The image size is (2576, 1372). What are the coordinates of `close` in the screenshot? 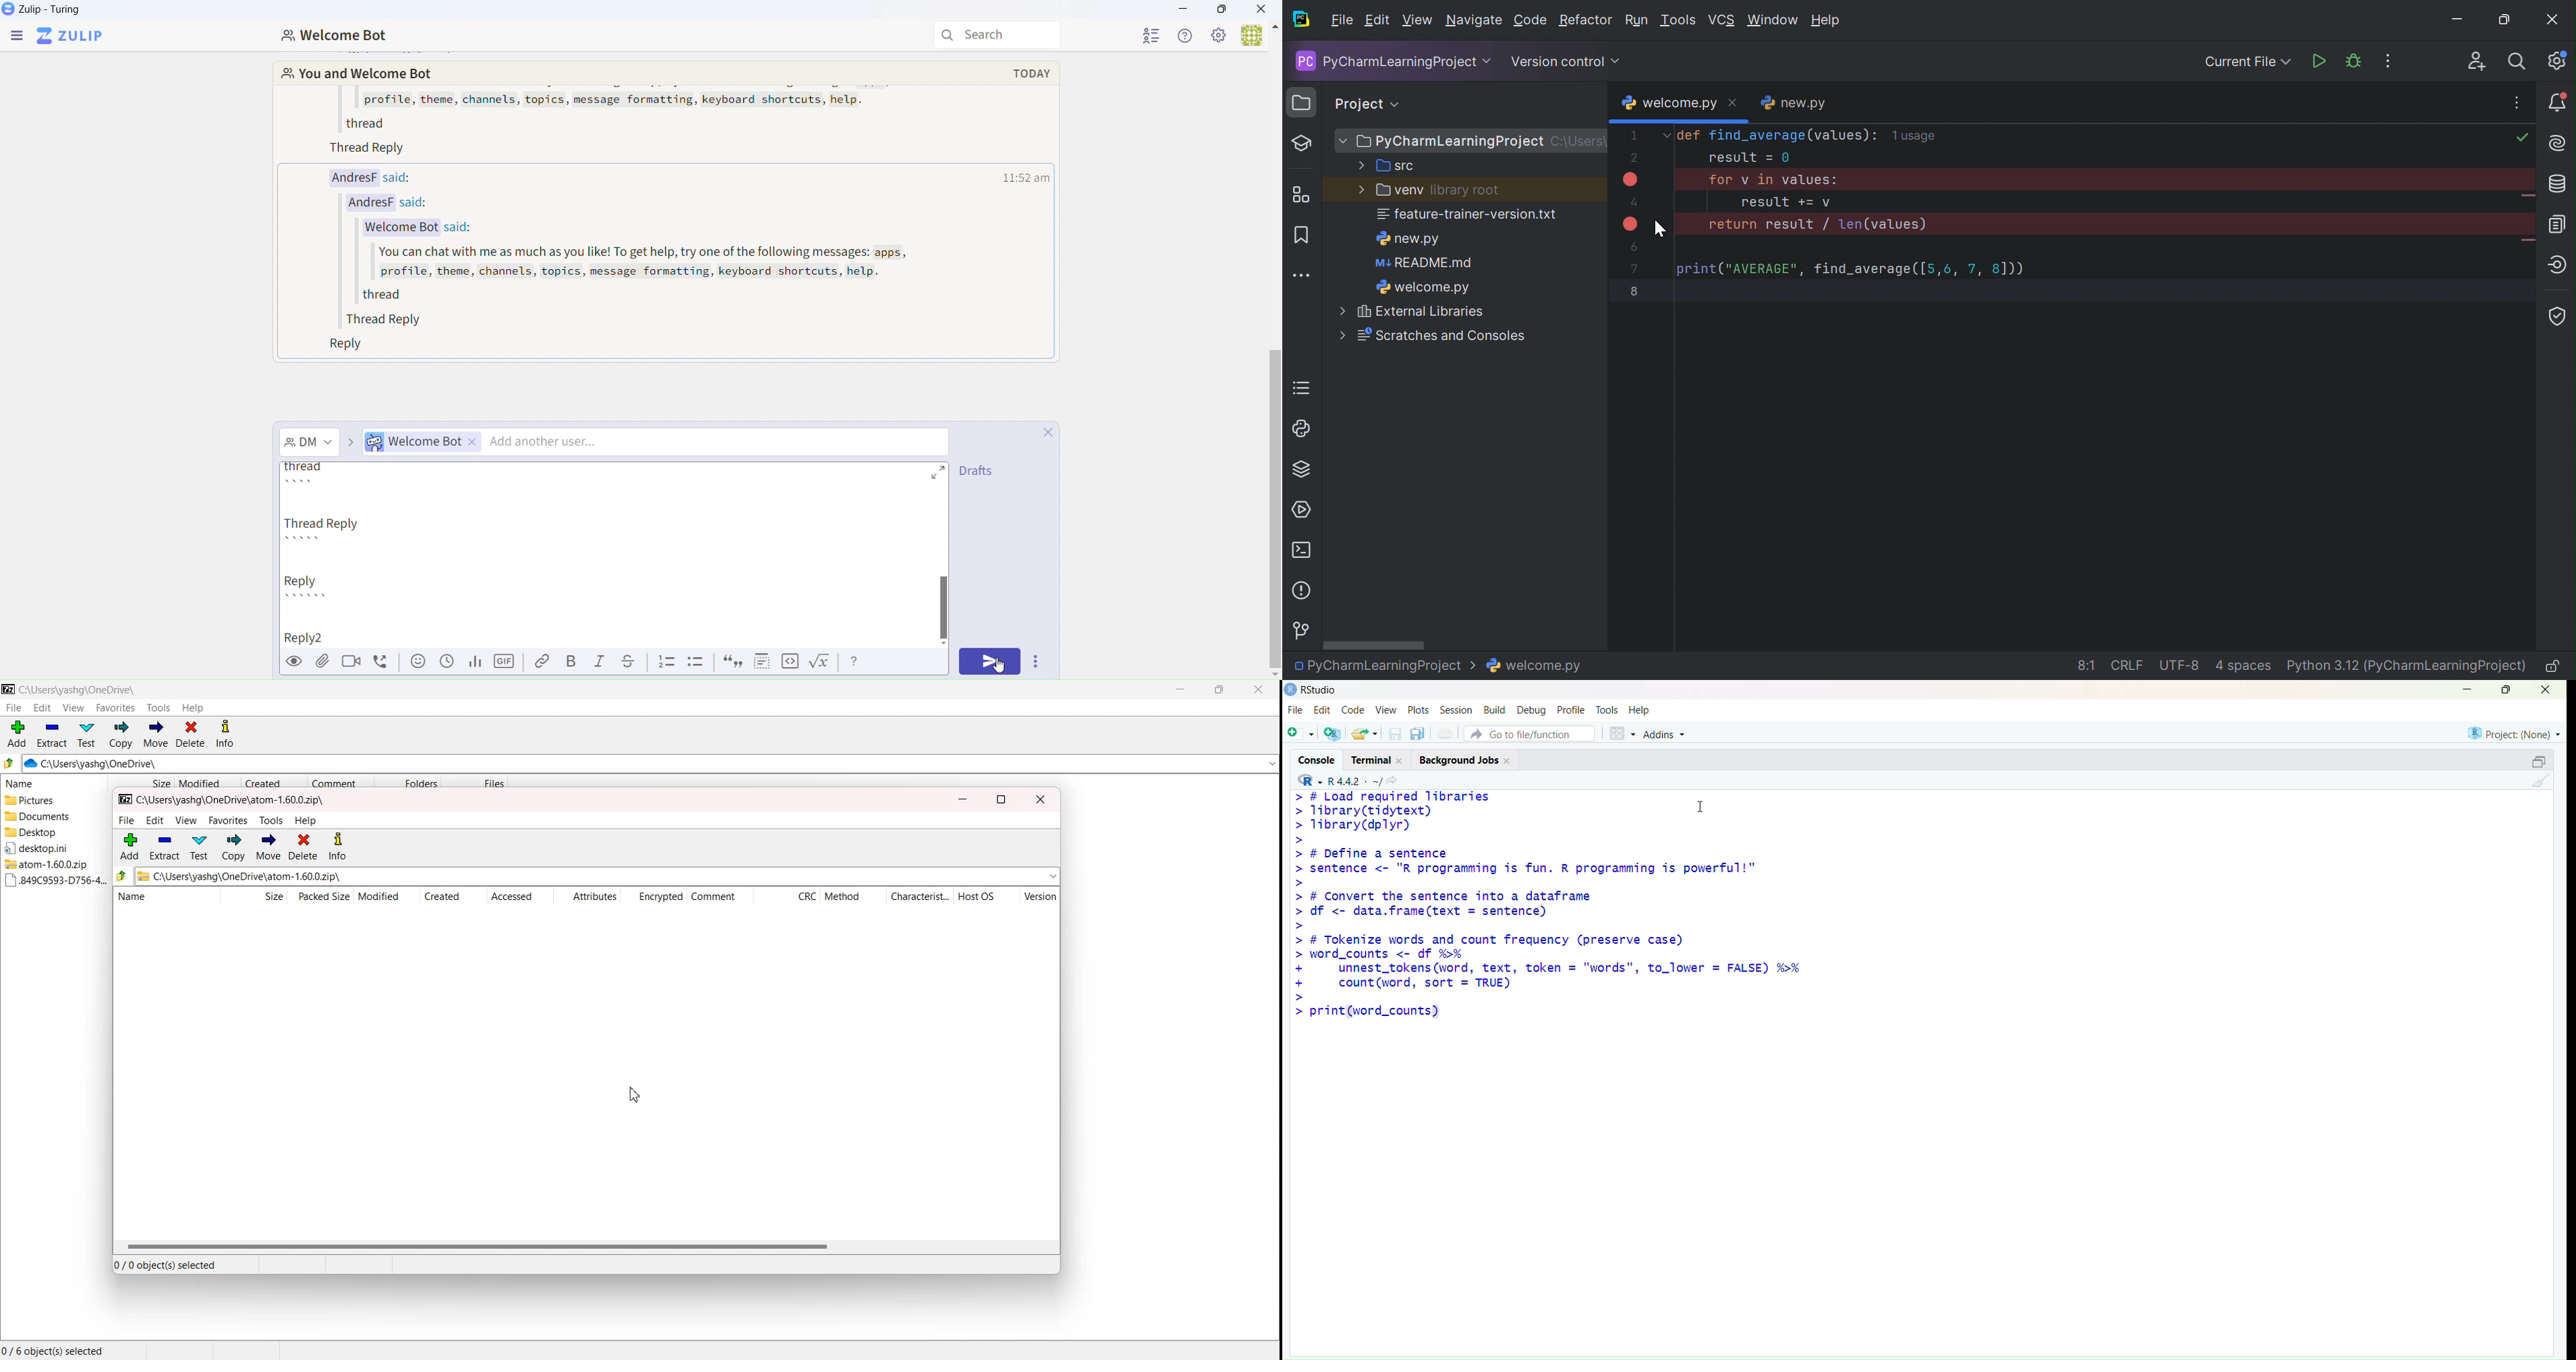 It's located at (2546, 690).